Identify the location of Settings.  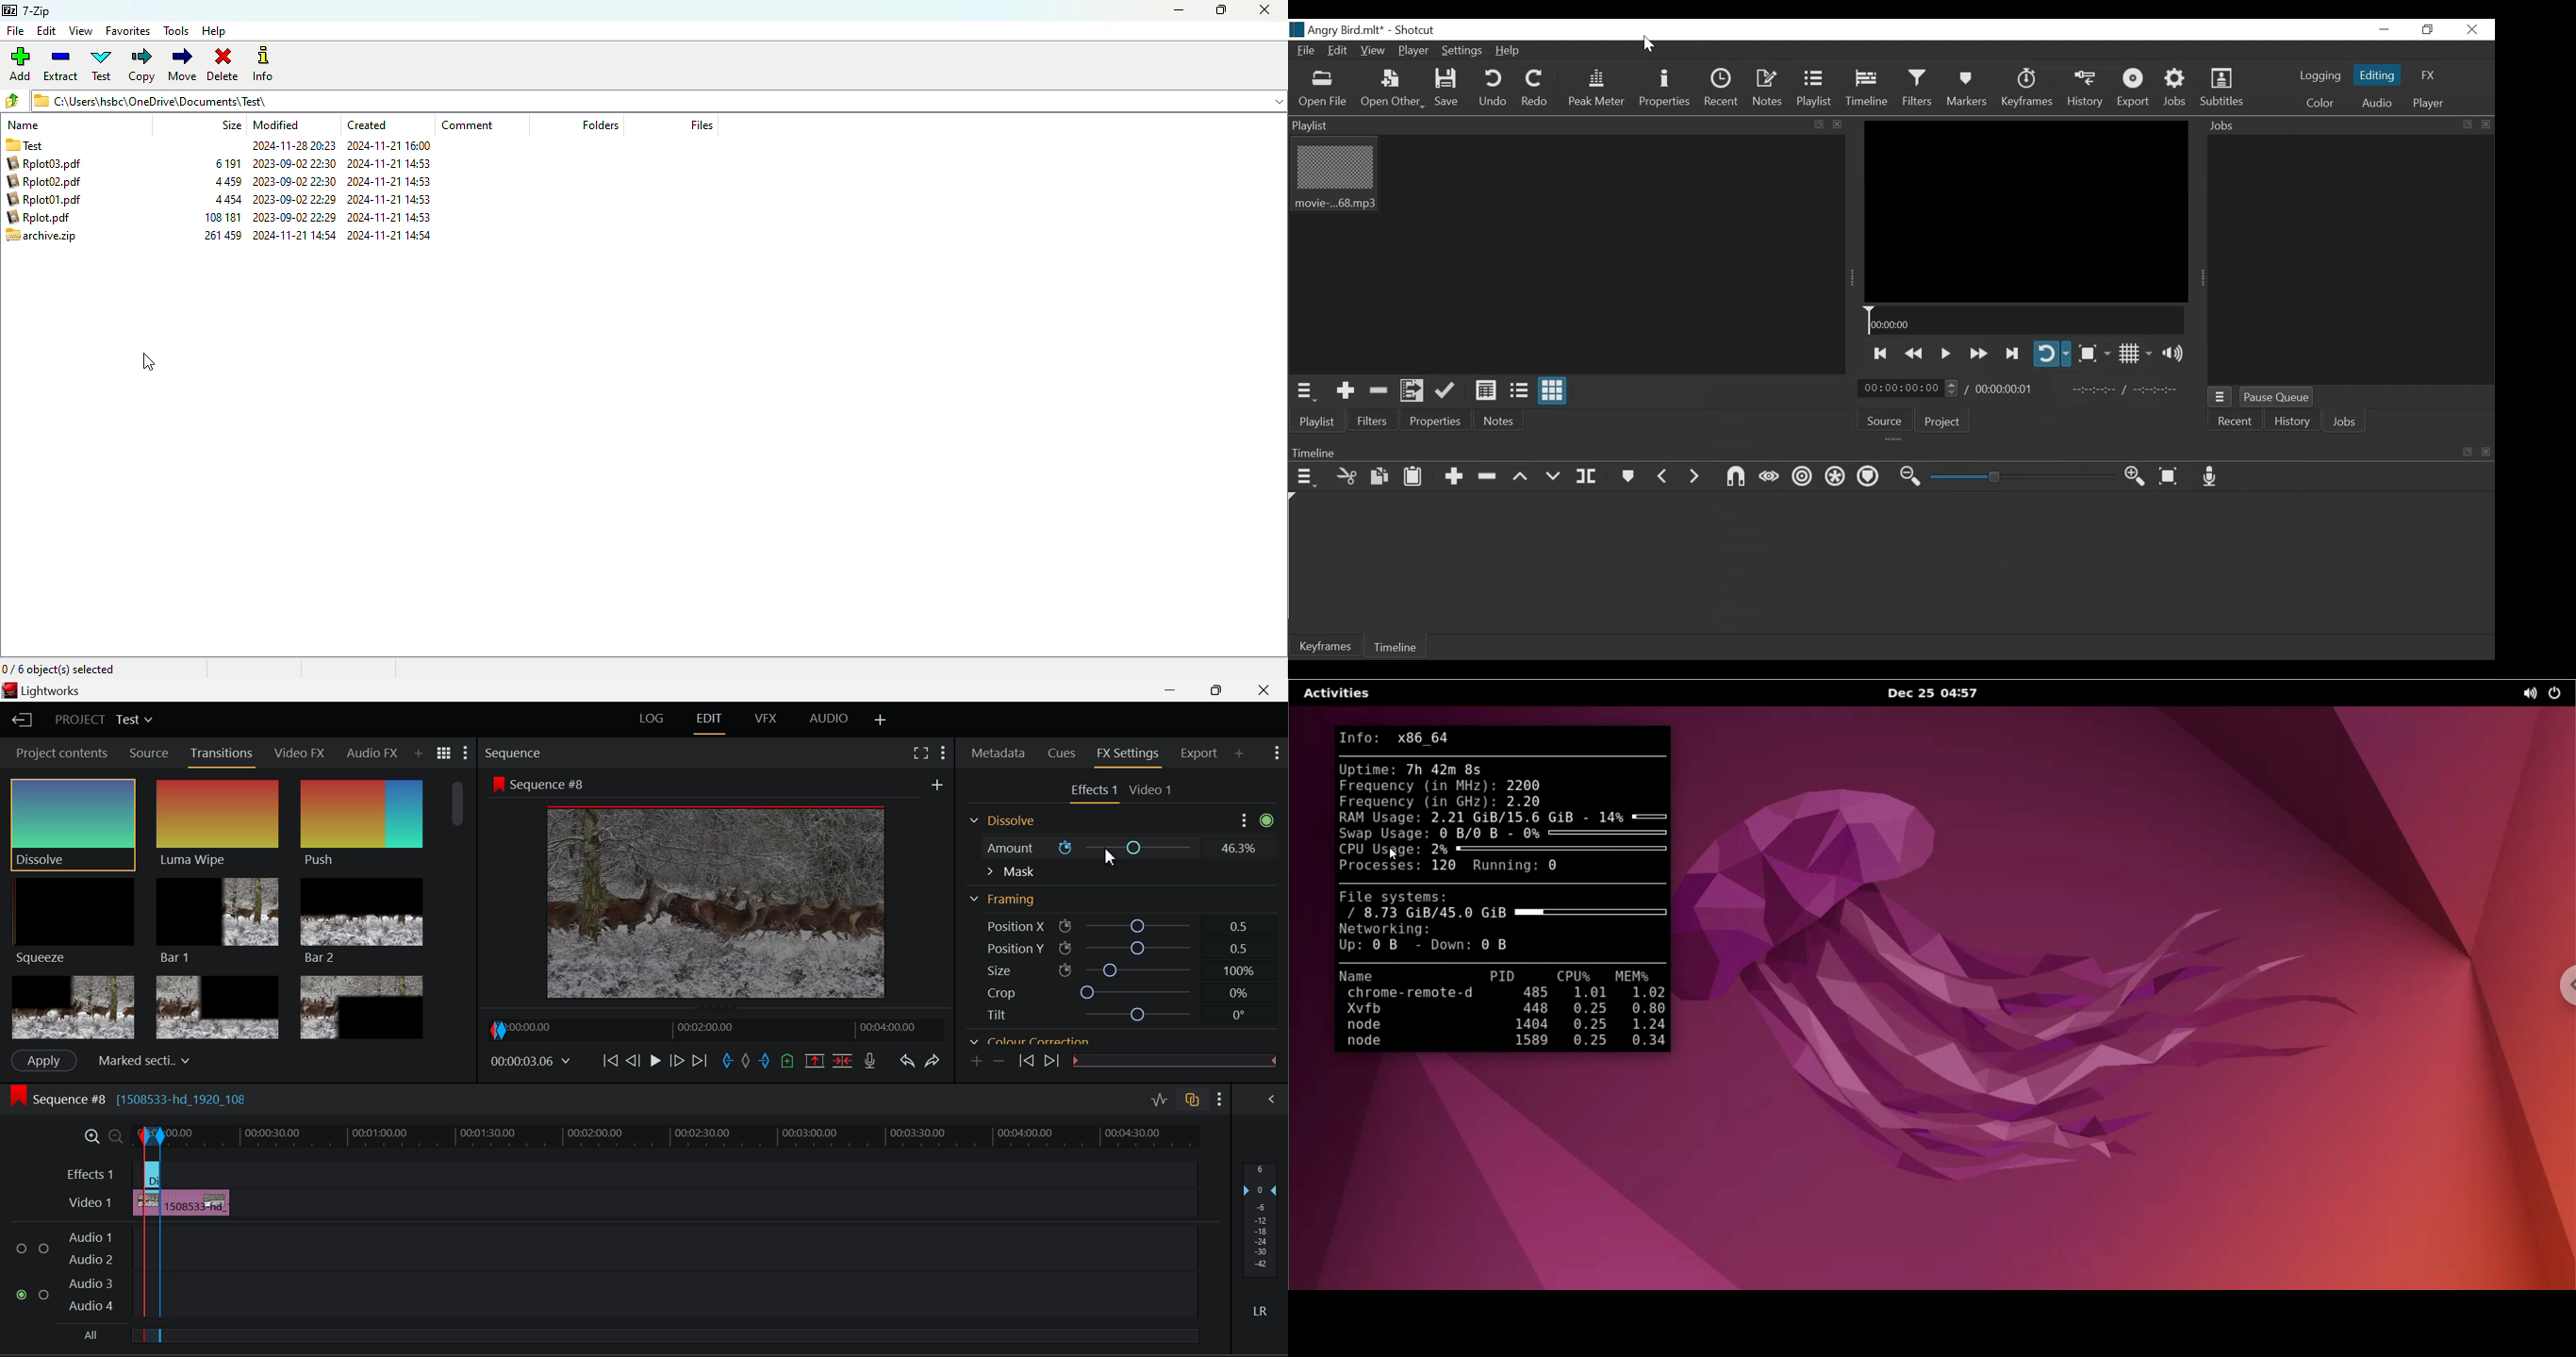
(1245, 820).